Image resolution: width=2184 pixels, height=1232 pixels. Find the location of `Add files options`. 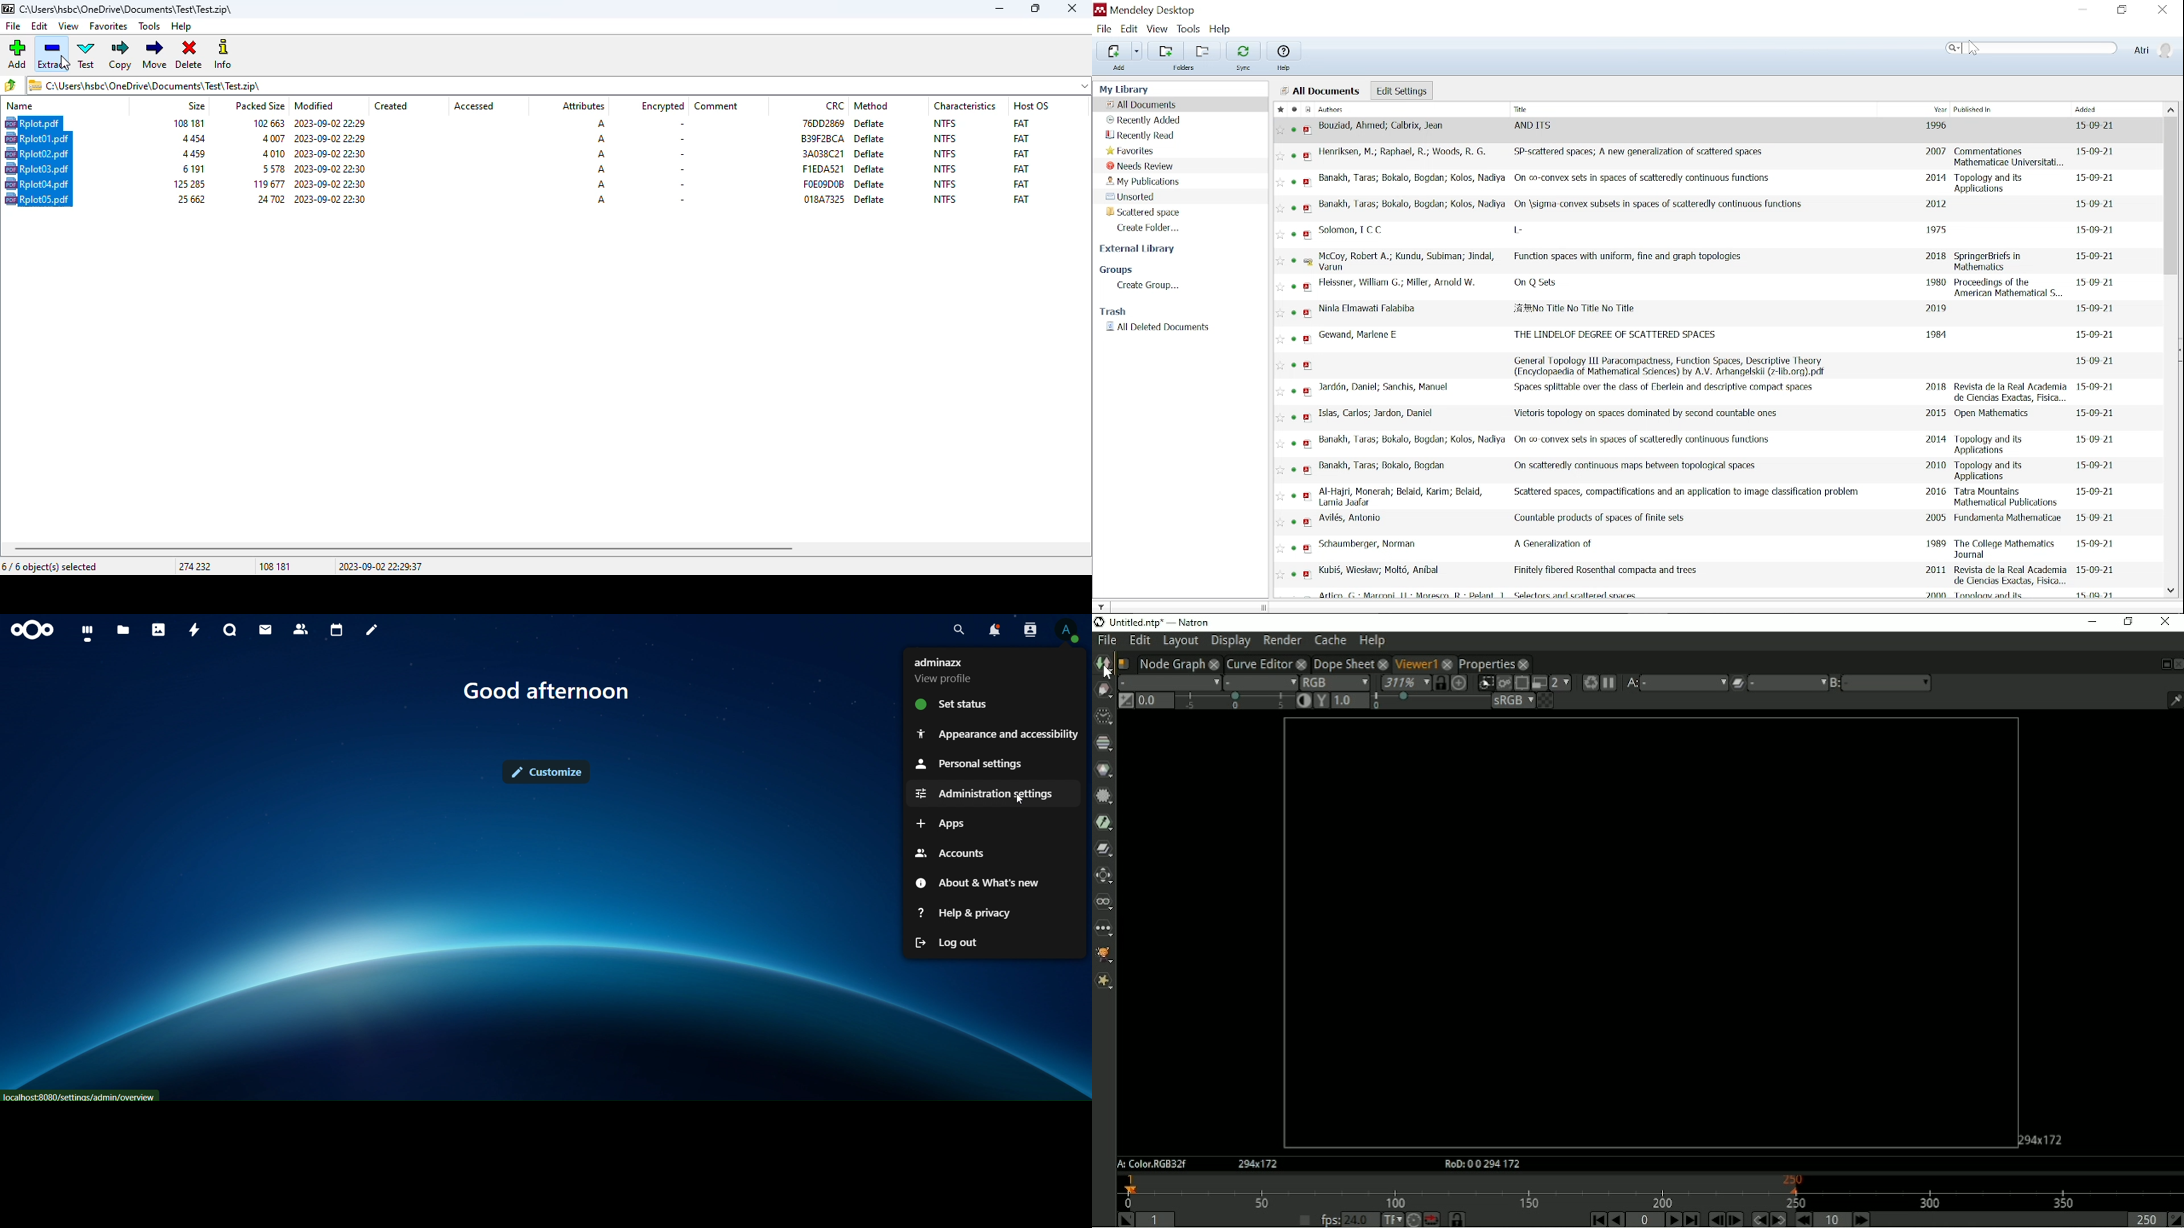

Add files options is located at coordinates (1138, 51).